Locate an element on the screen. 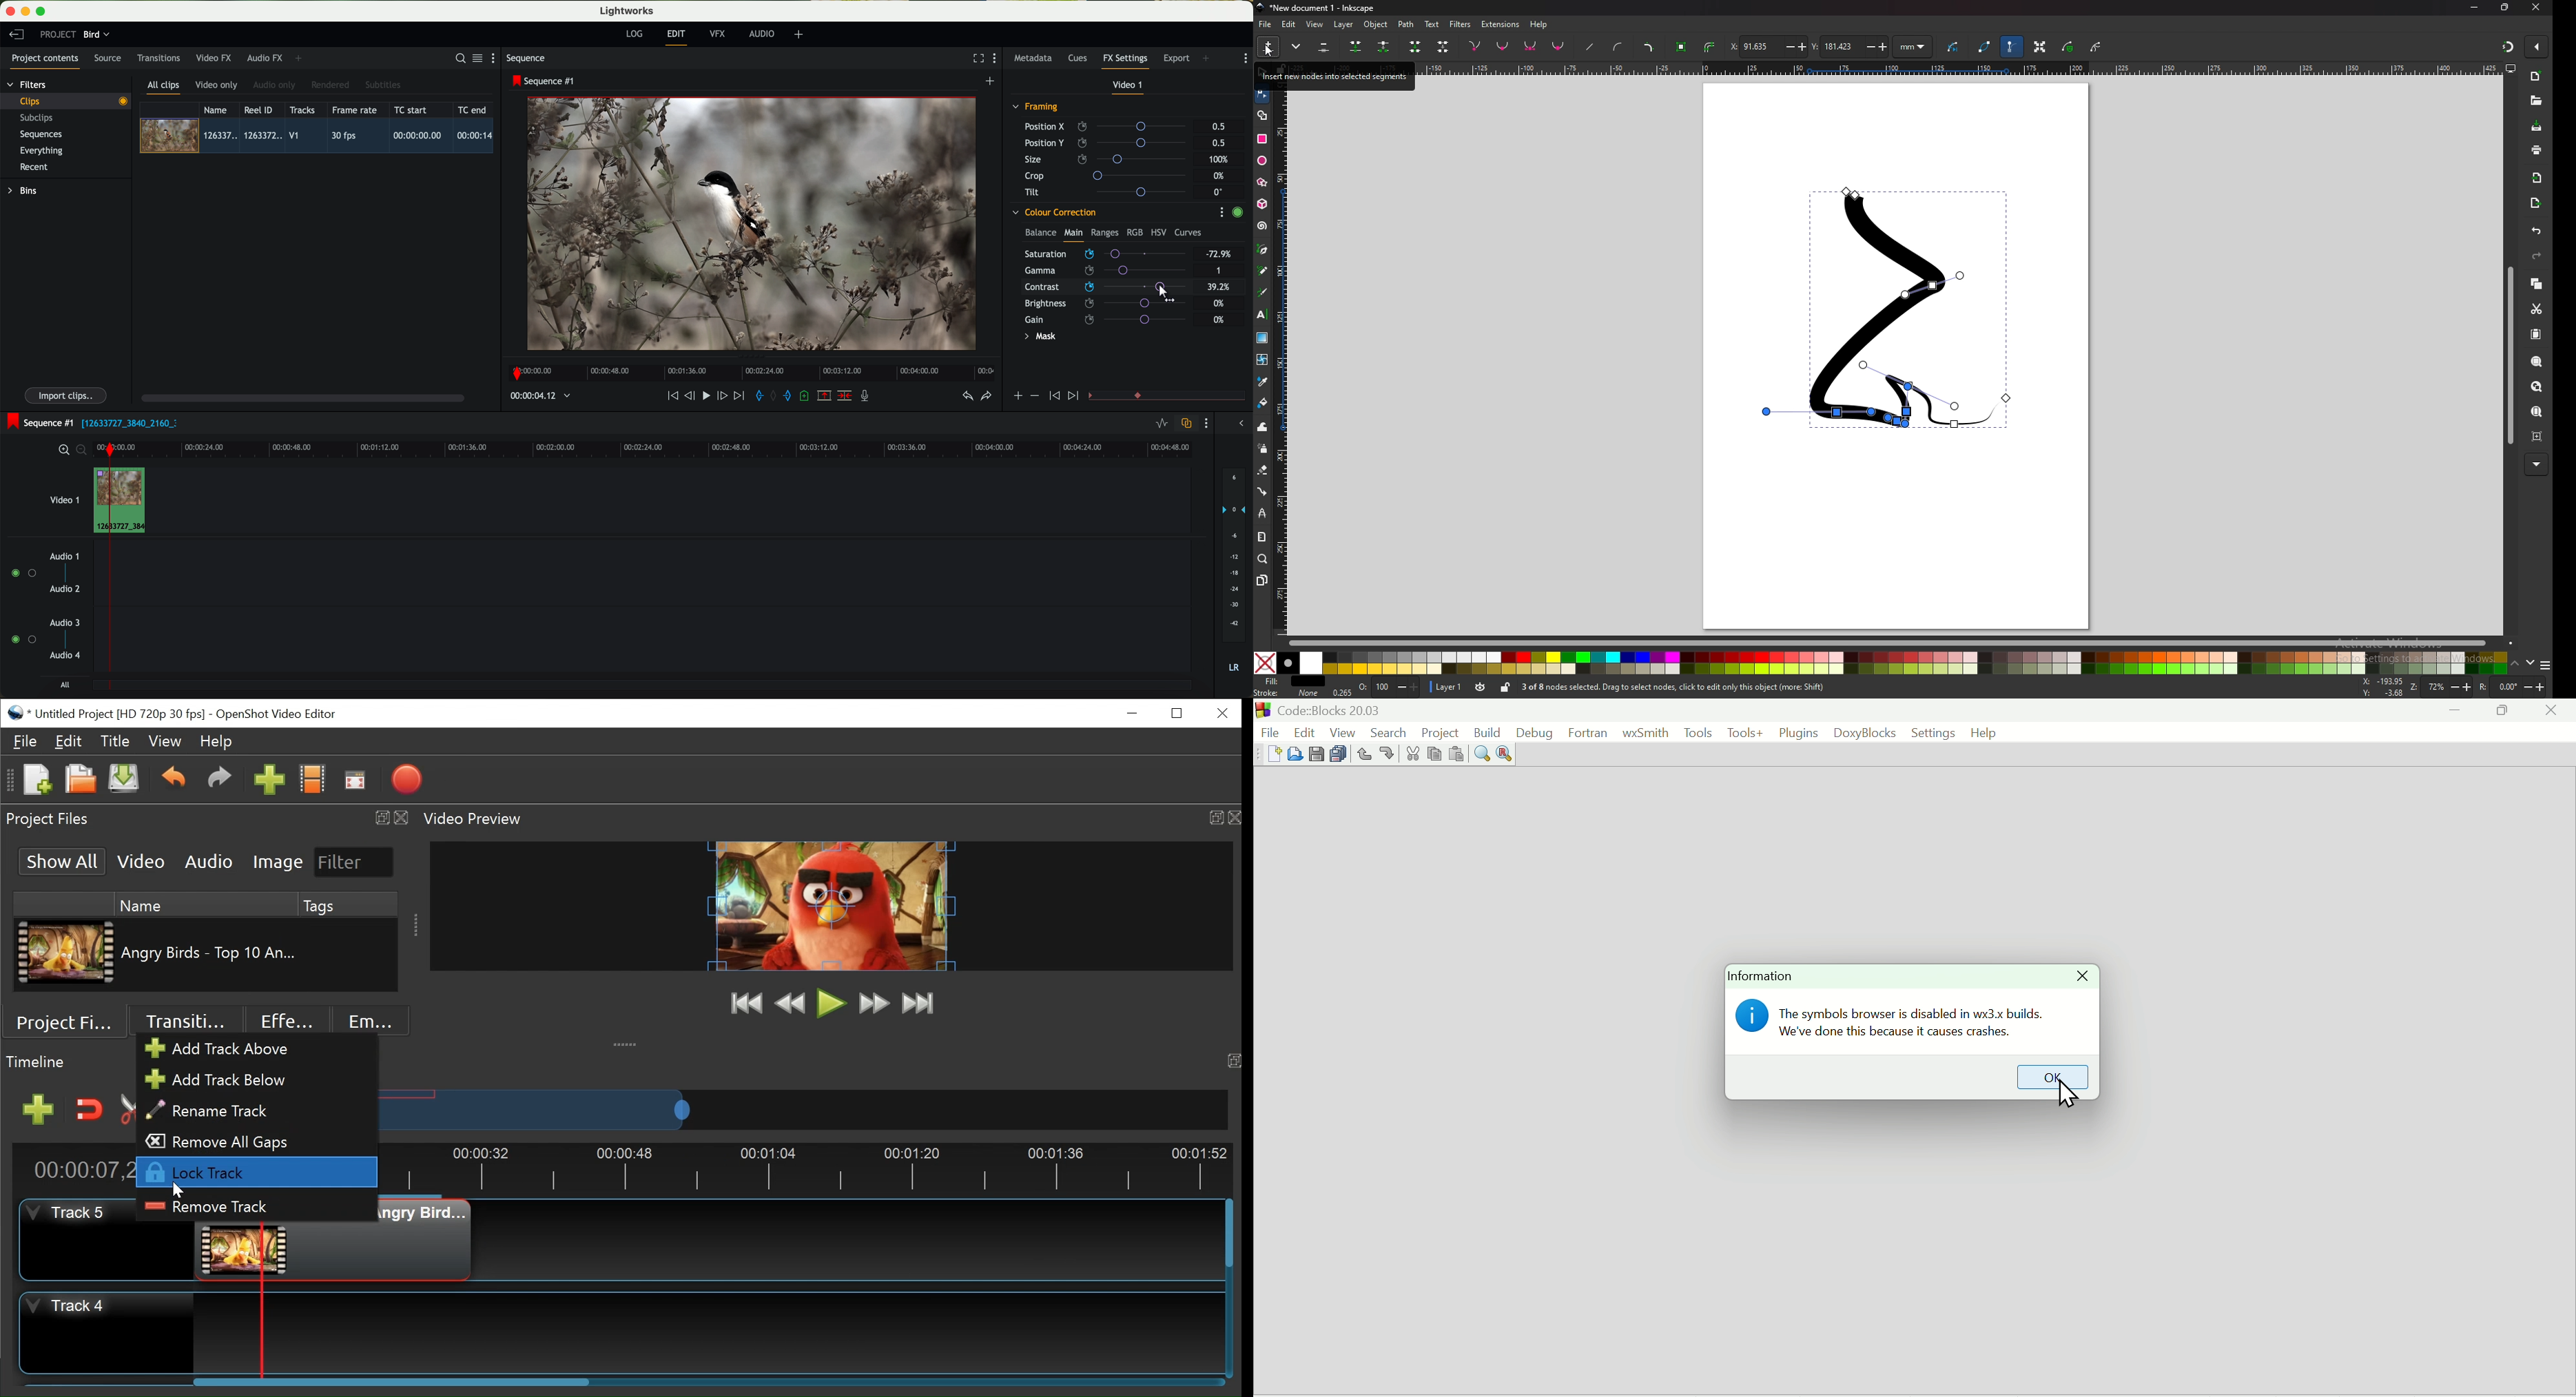 The image size is (2576, 1400). text is located at coordinates (1431, 24).